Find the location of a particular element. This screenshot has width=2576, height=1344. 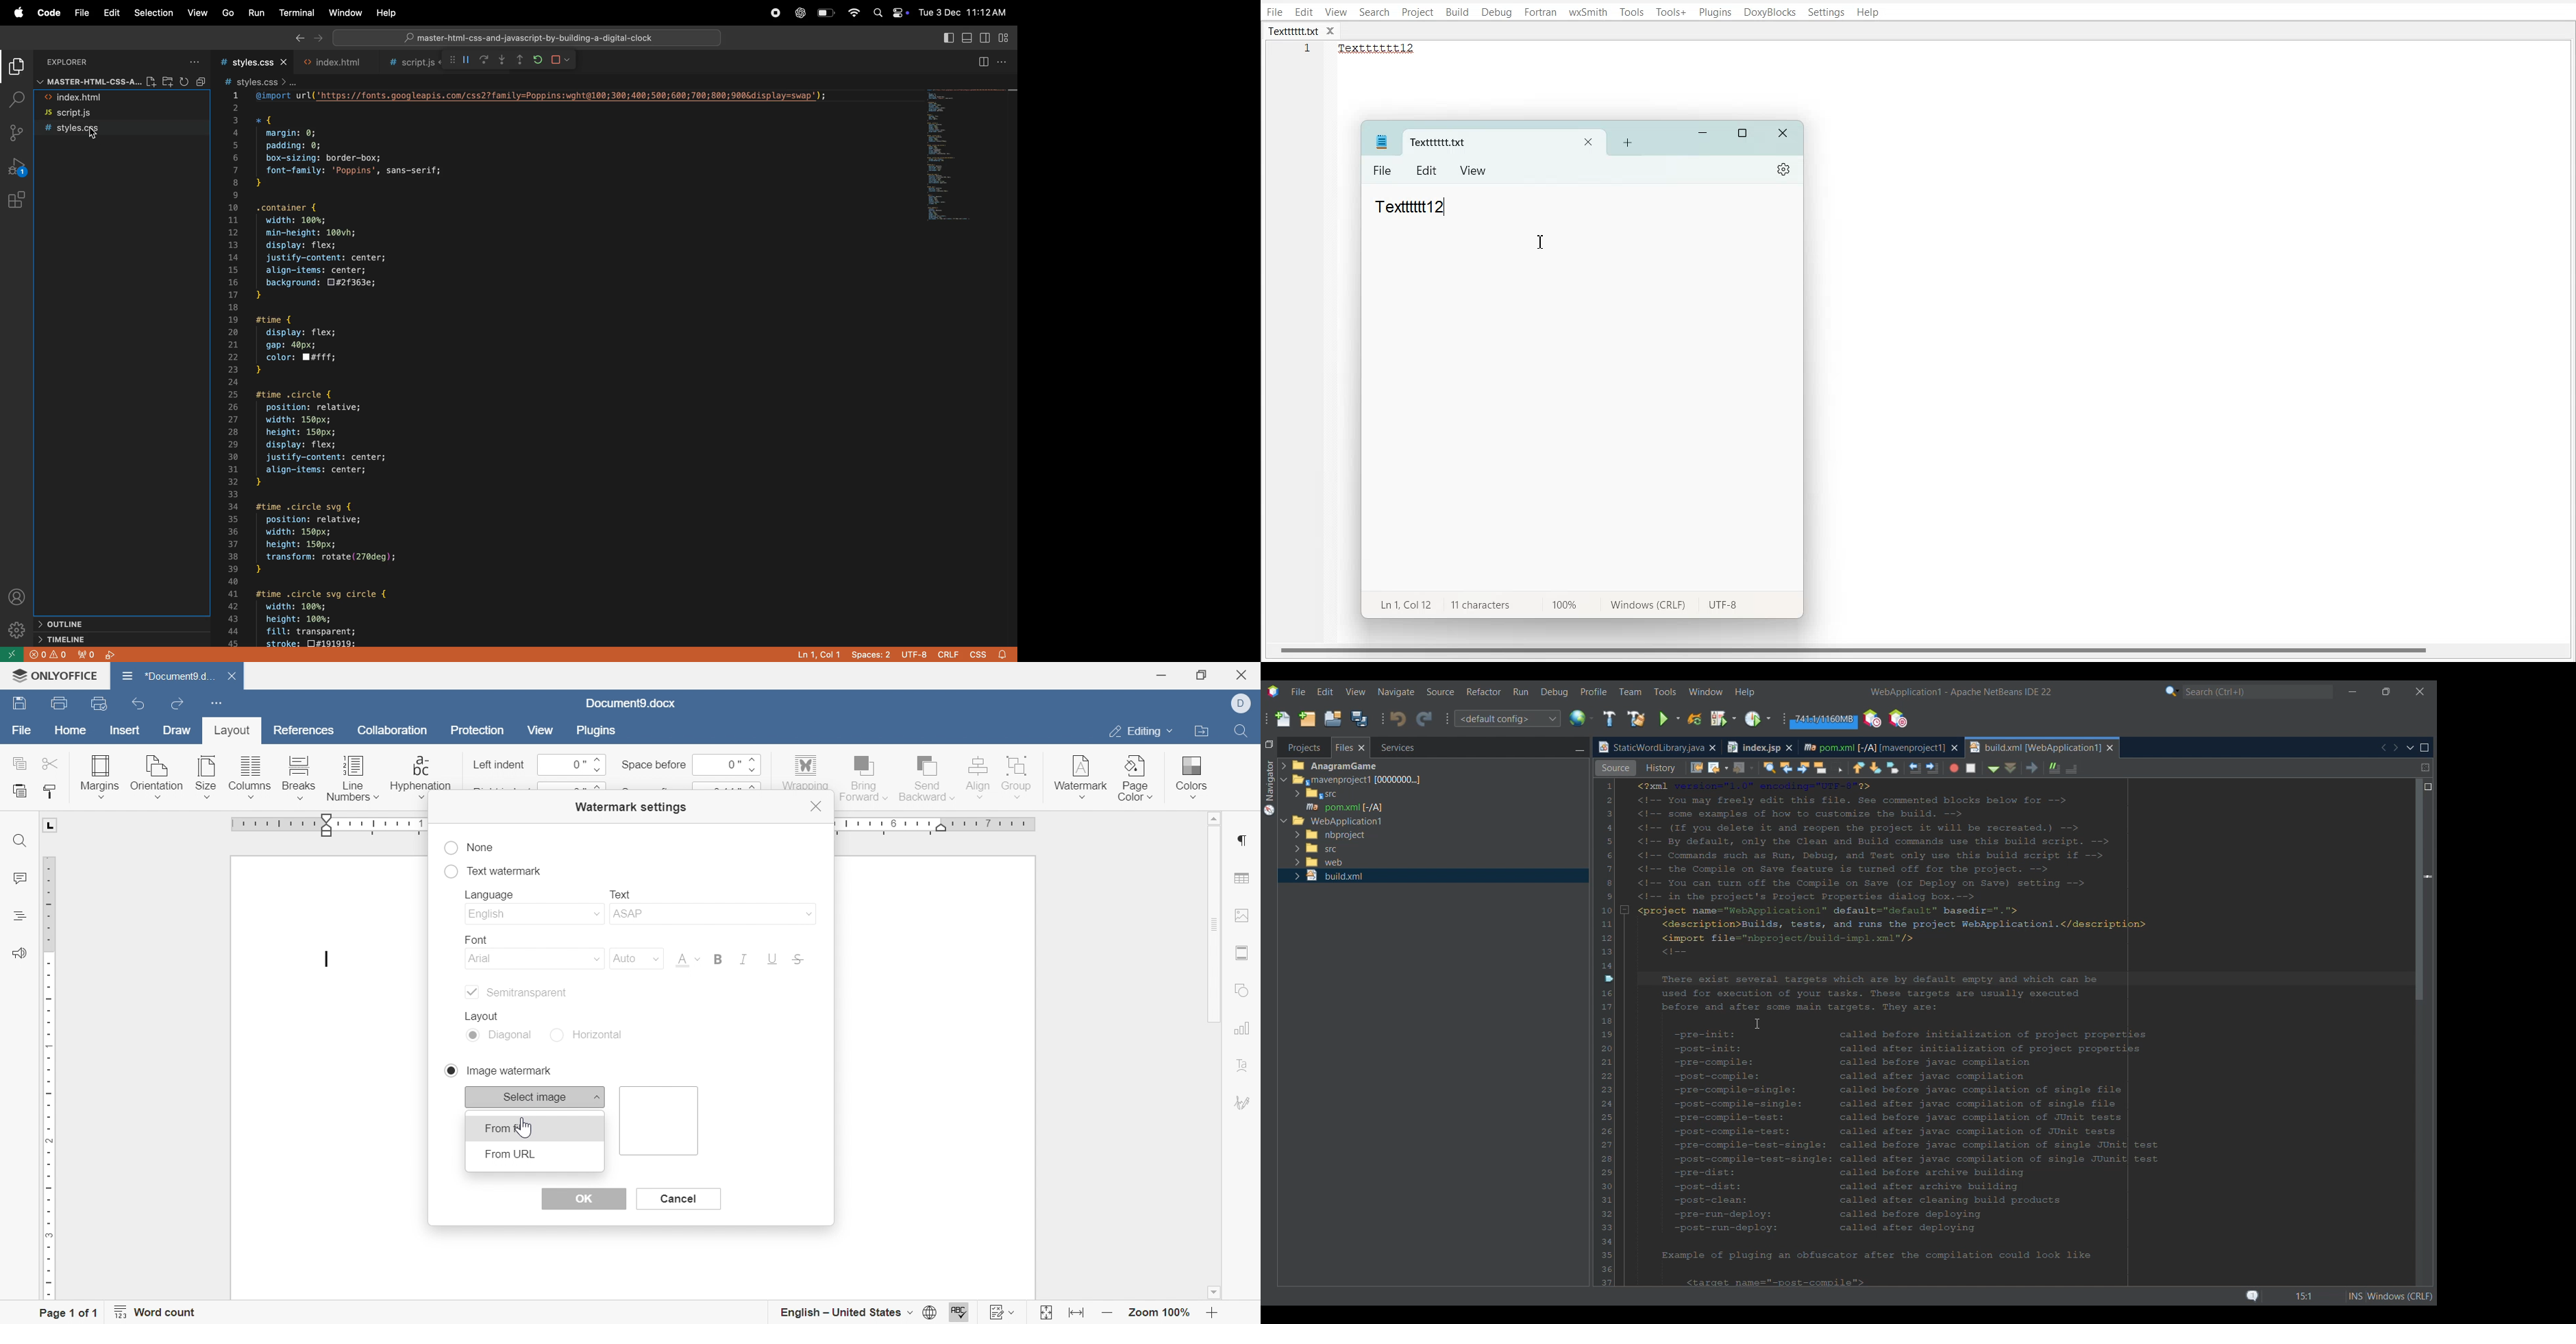

image watermark is located at coordinates (496, 1070).